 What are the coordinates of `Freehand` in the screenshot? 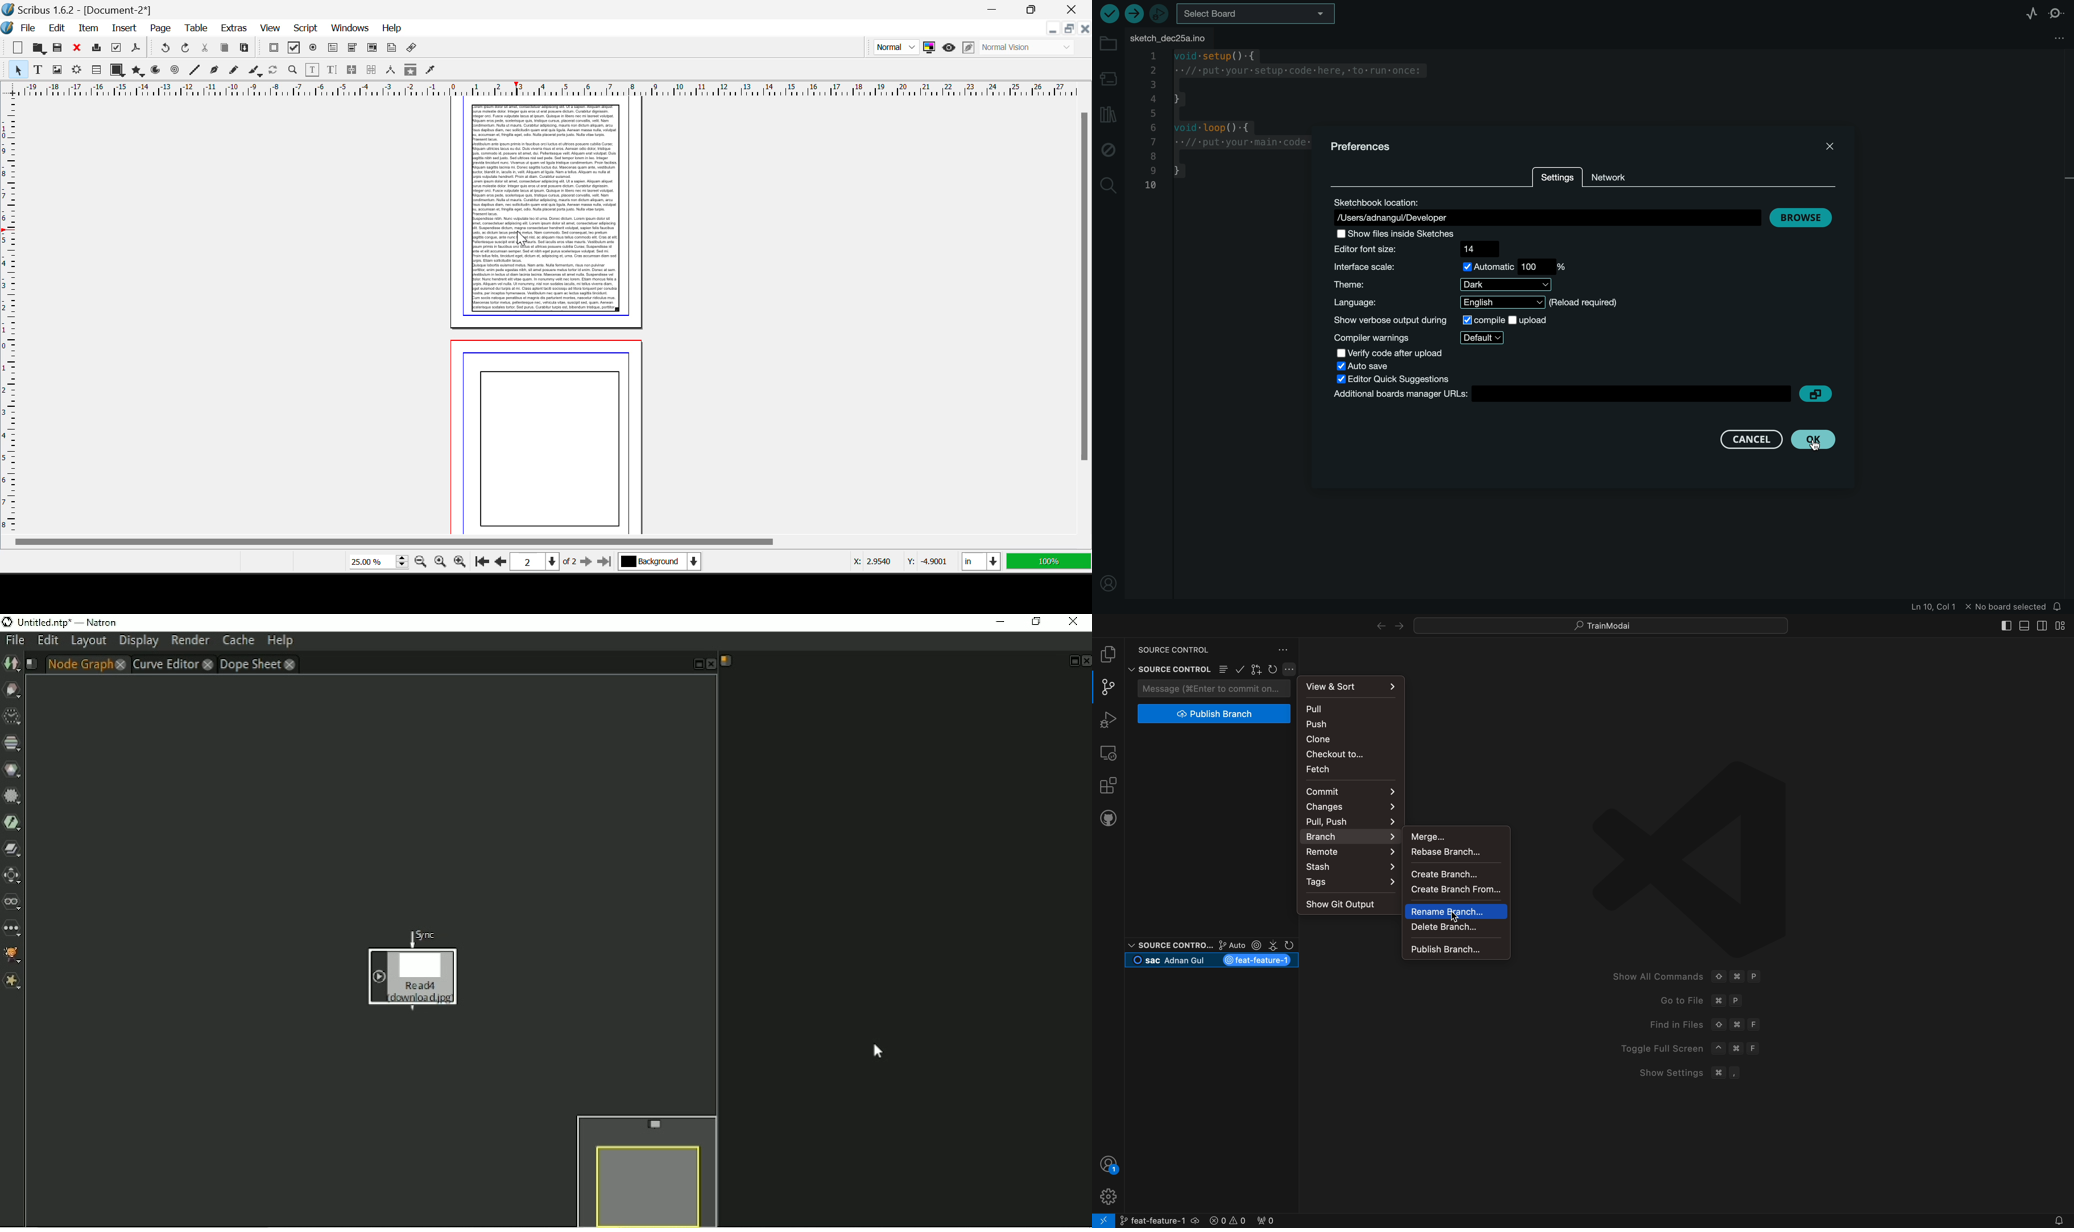 It's located at (233, 72).